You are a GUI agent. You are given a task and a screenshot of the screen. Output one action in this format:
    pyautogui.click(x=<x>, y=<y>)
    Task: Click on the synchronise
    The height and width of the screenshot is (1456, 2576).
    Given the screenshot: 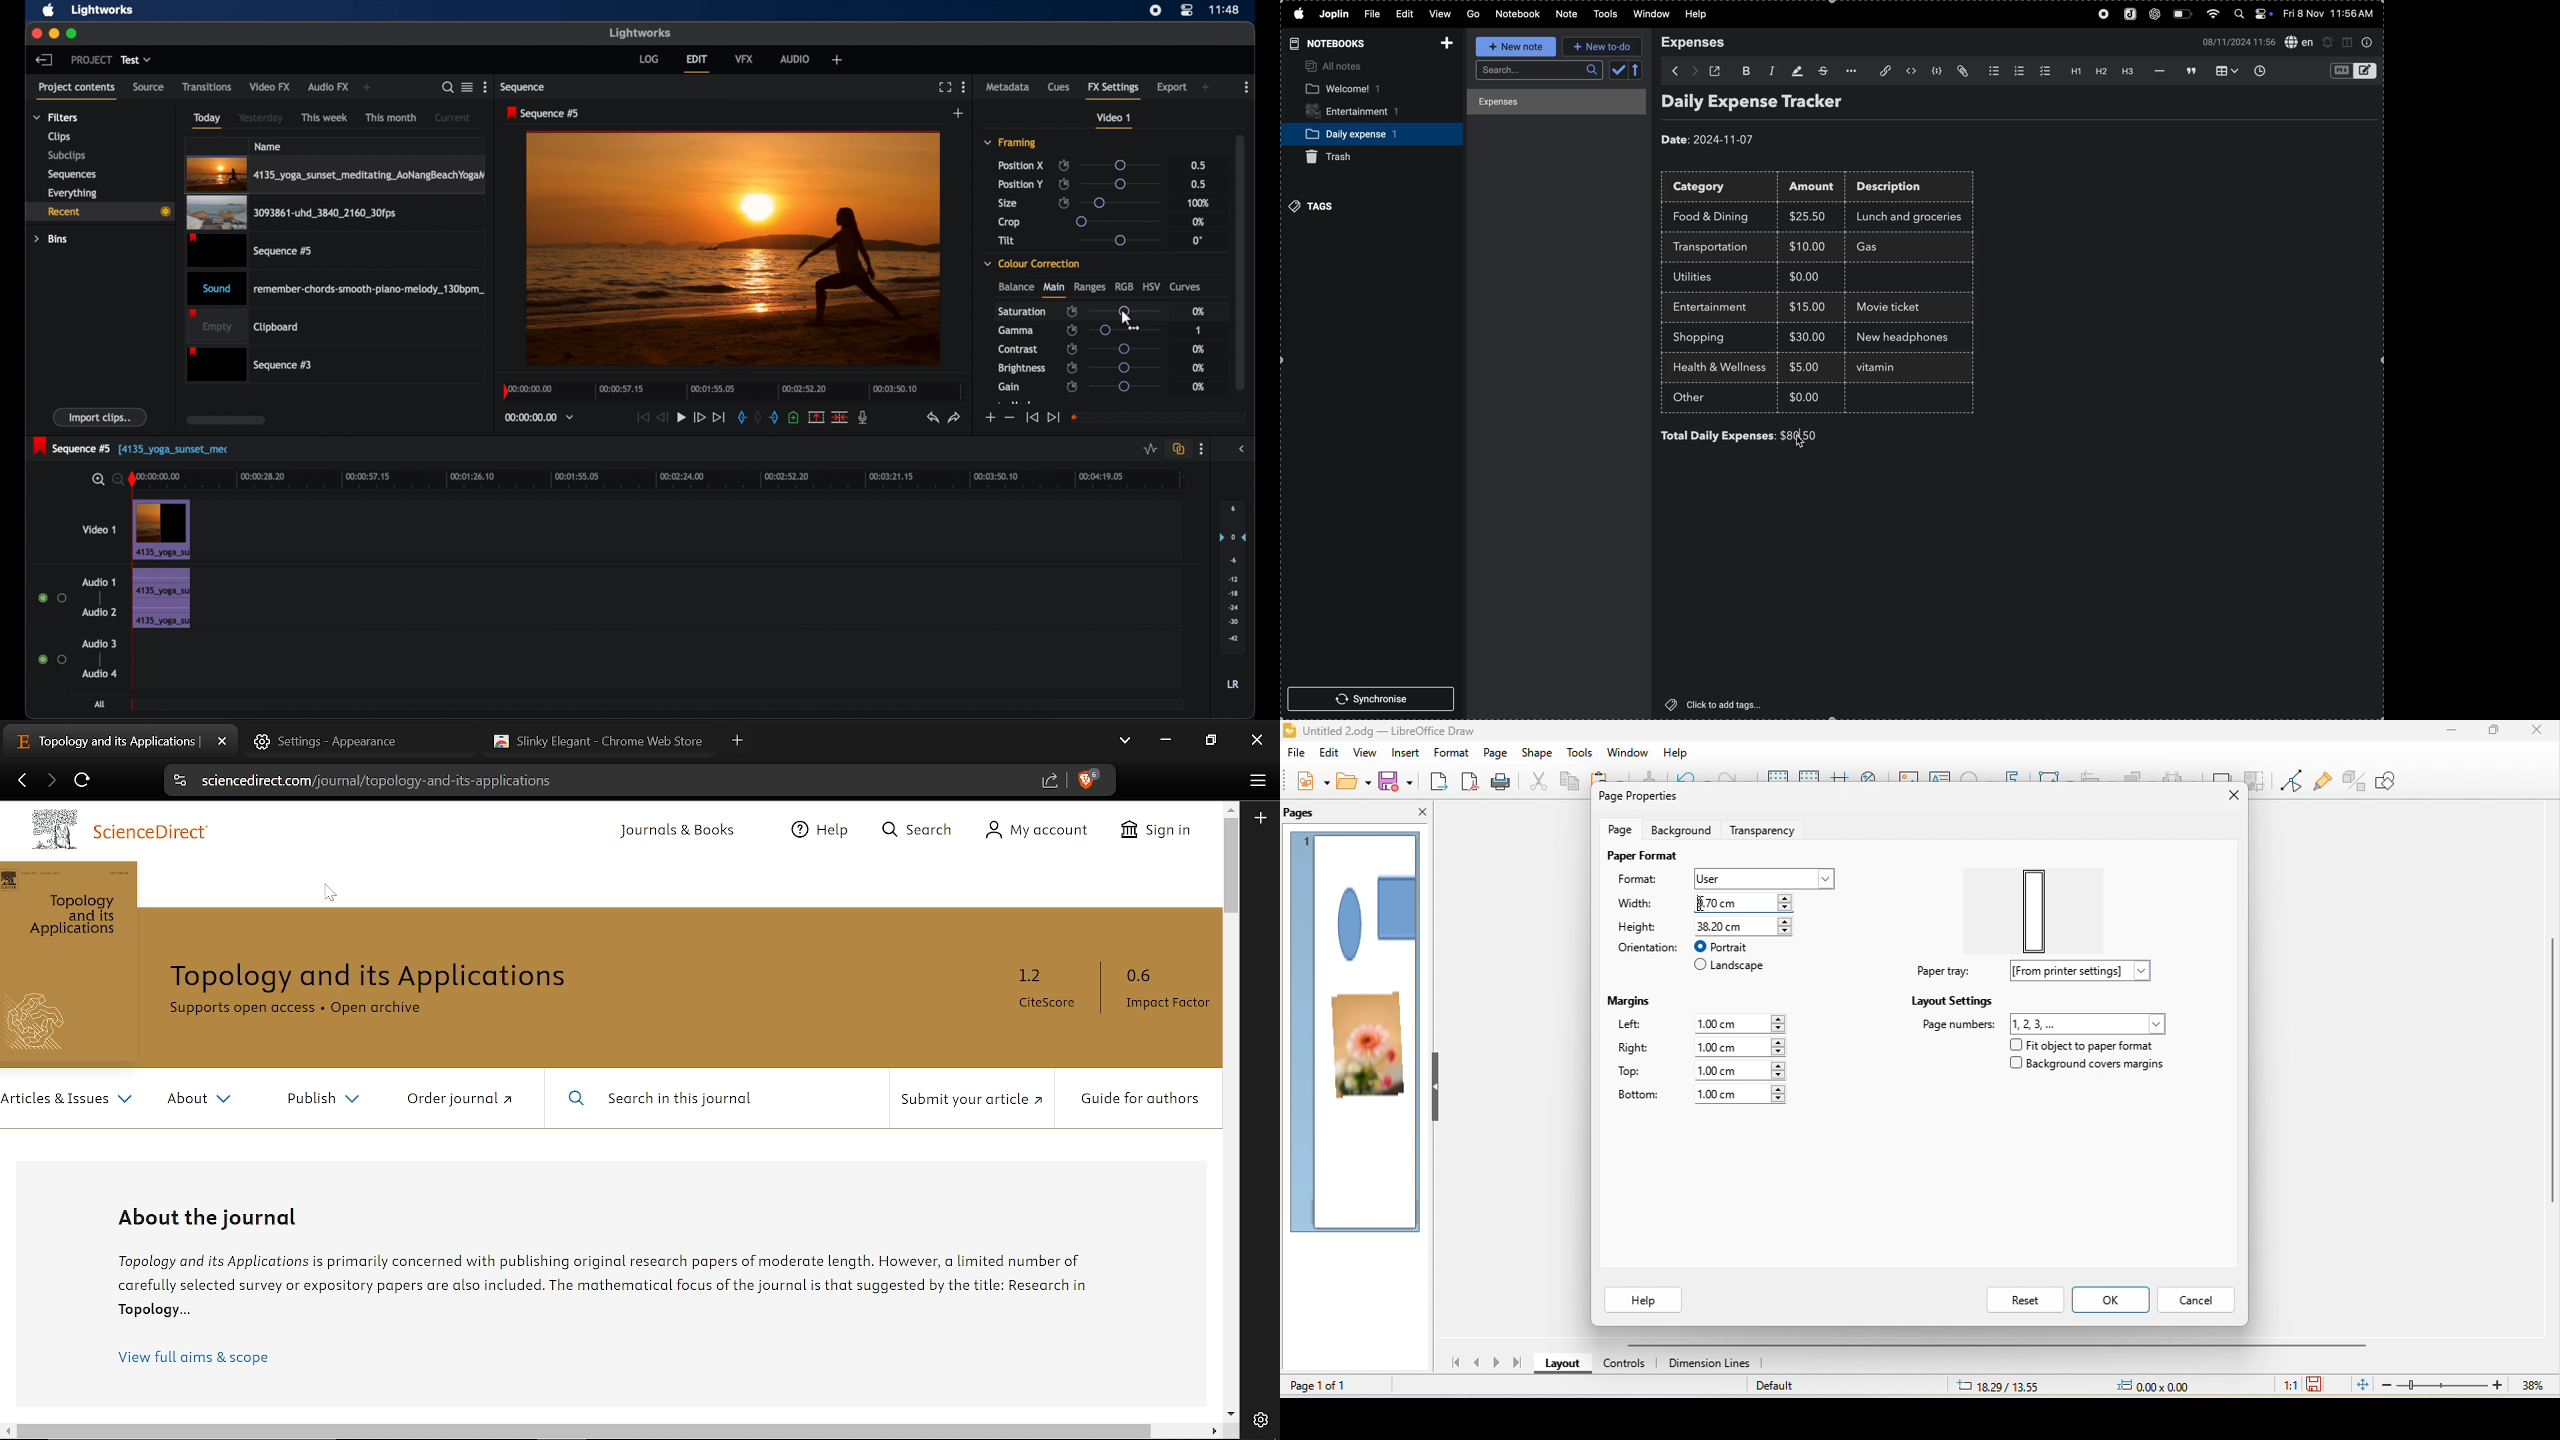 What is the action you would take?
    pyautogui.click(x=1375, y=700)
    